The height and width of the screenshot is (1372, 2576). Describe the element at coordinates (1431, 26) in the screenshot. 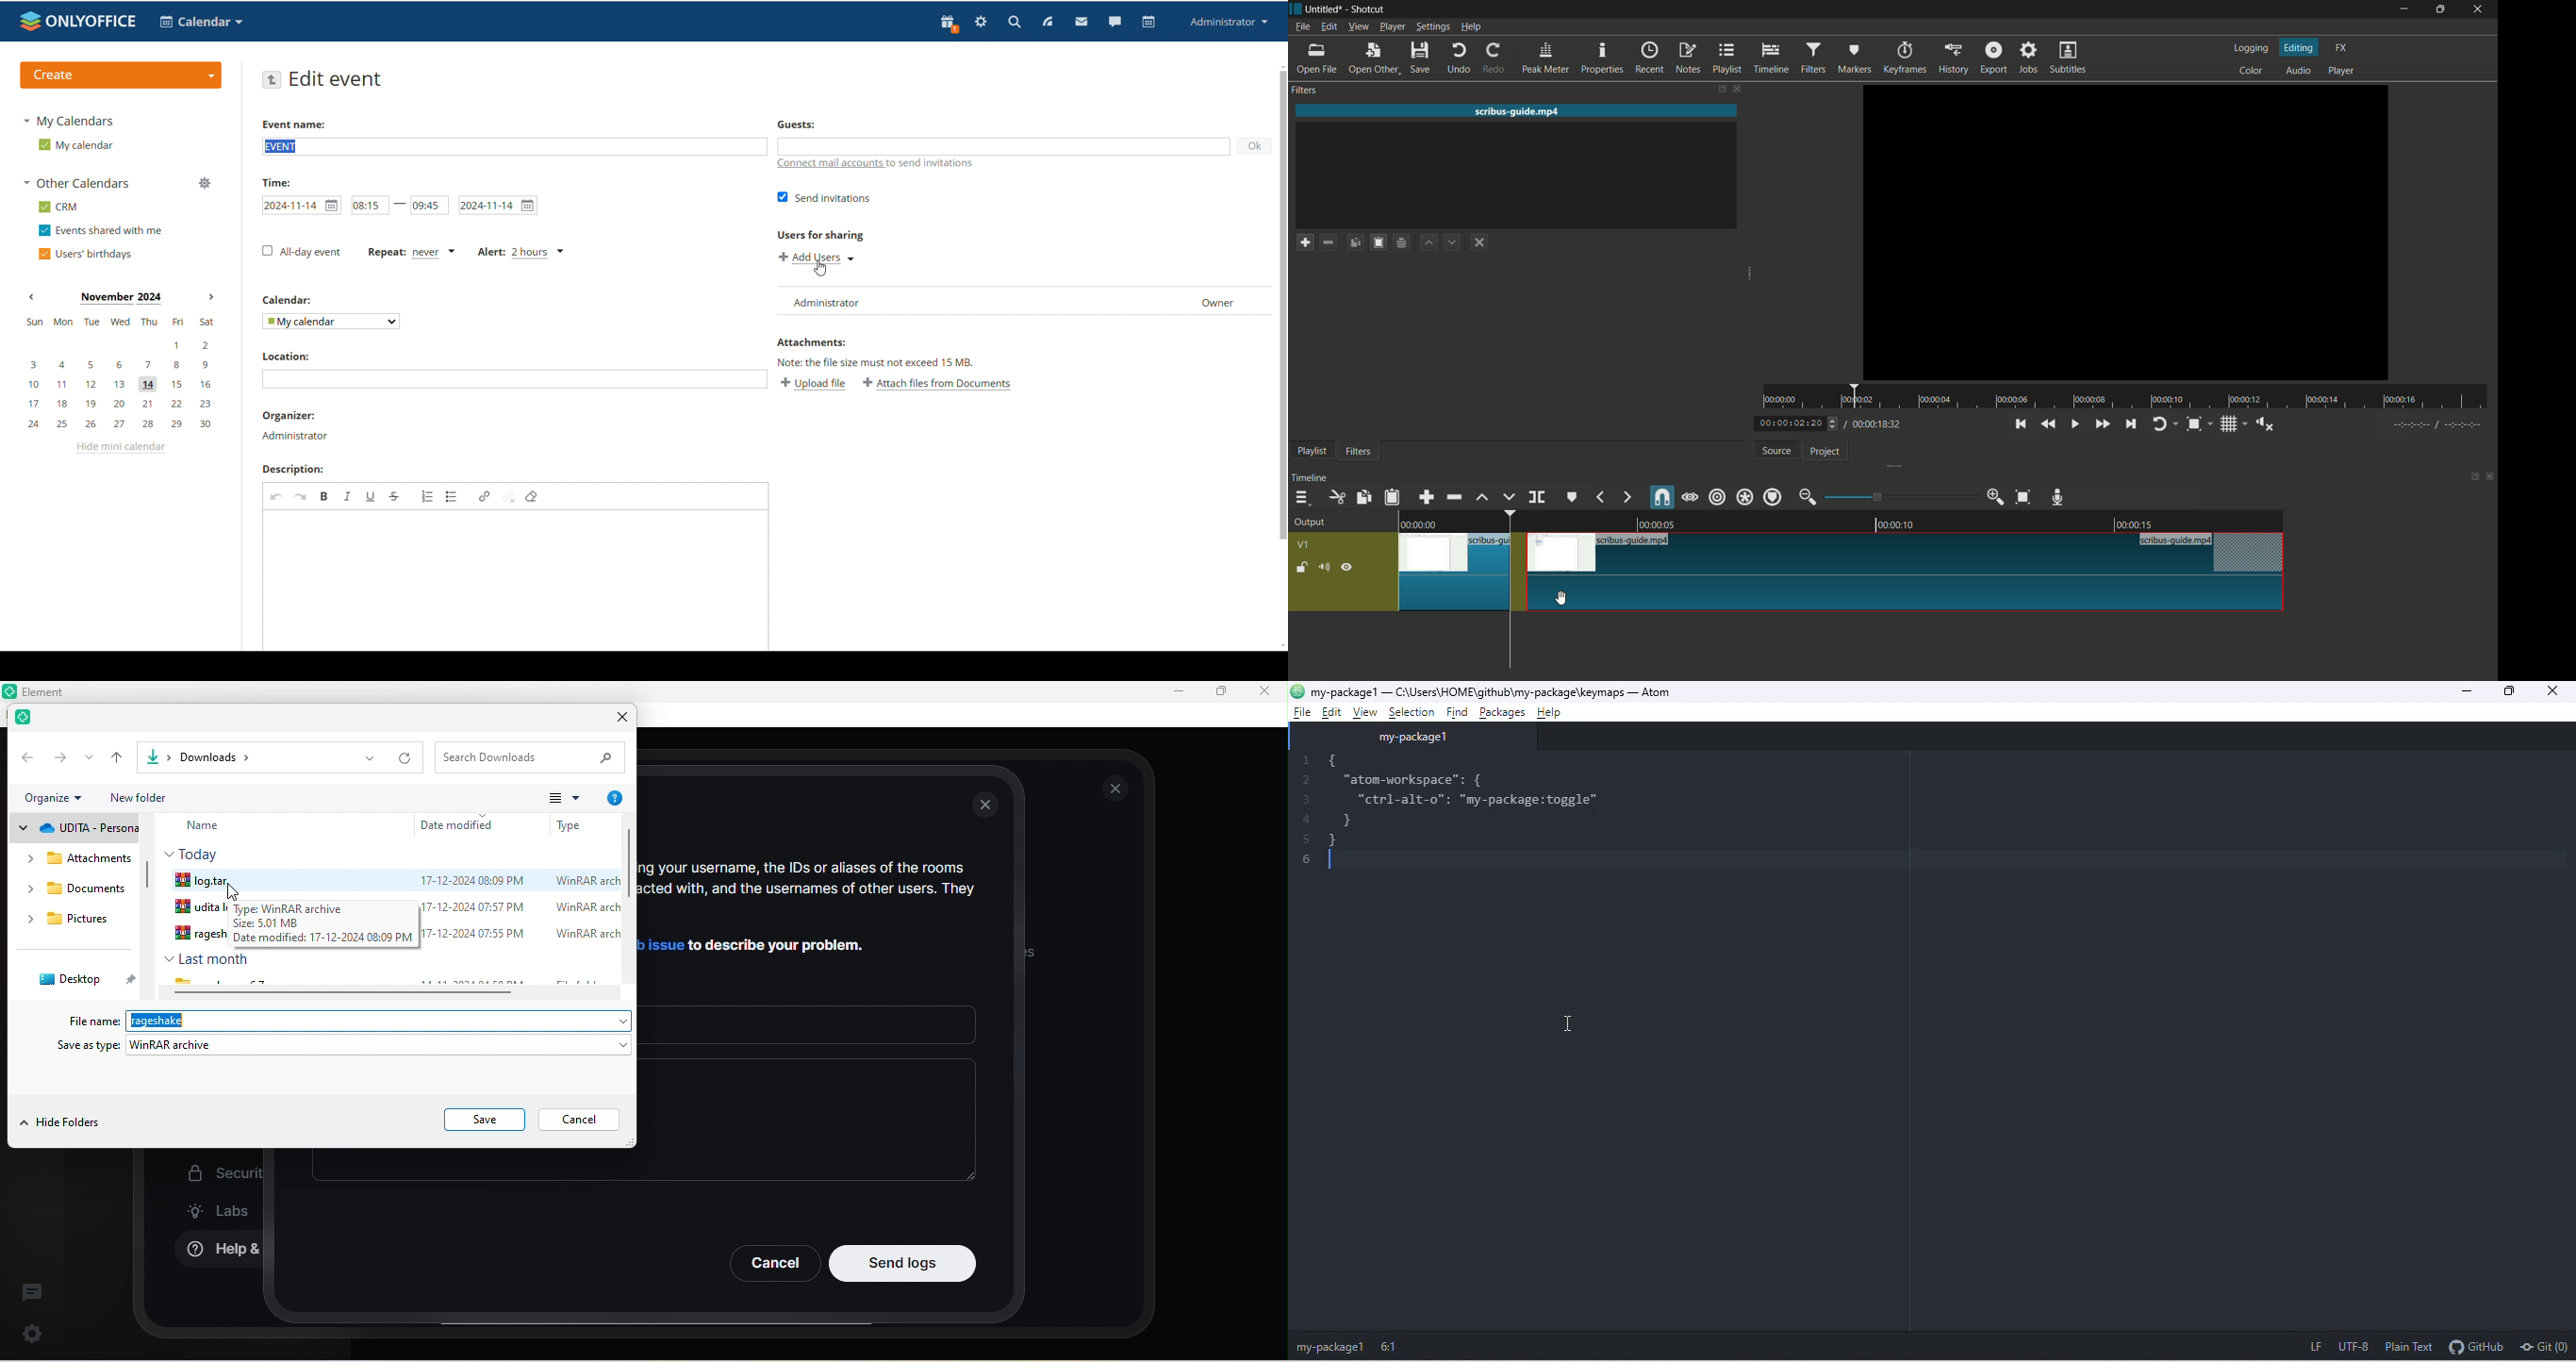

I see `settings menu` at that location.